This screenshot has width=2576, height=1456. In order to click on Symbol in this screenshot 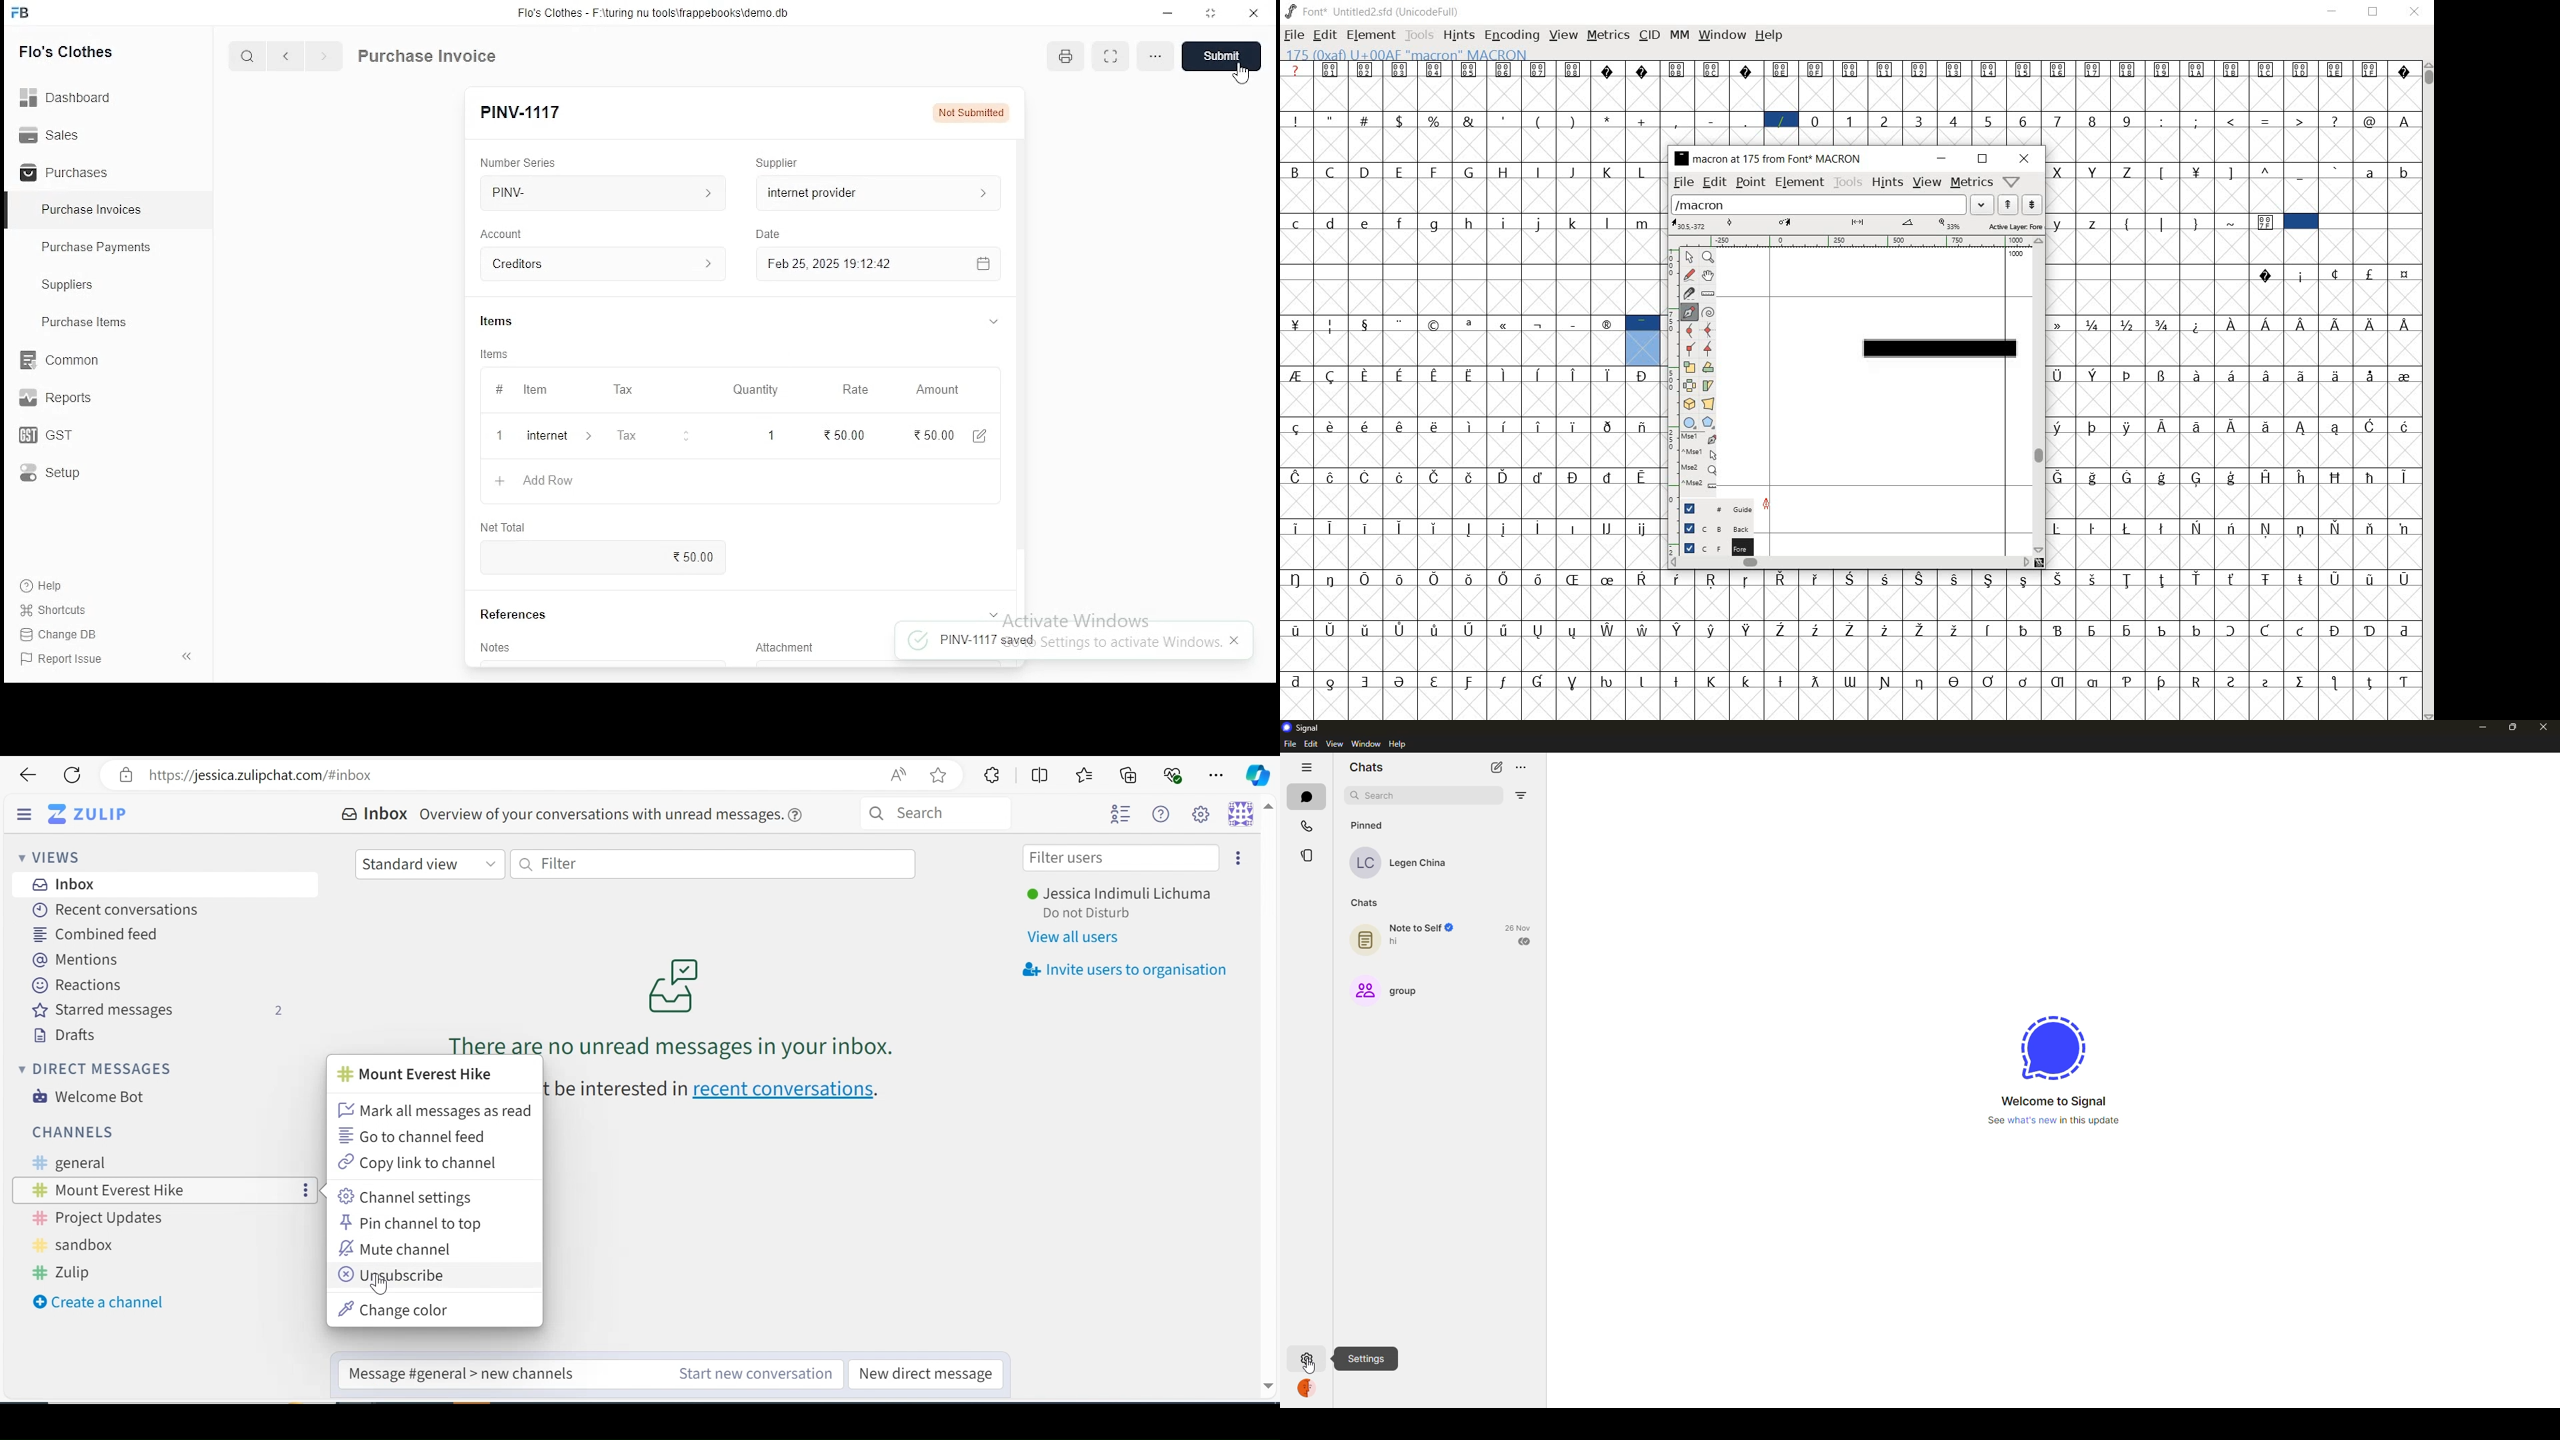, I will do `click(1540, 680)`.